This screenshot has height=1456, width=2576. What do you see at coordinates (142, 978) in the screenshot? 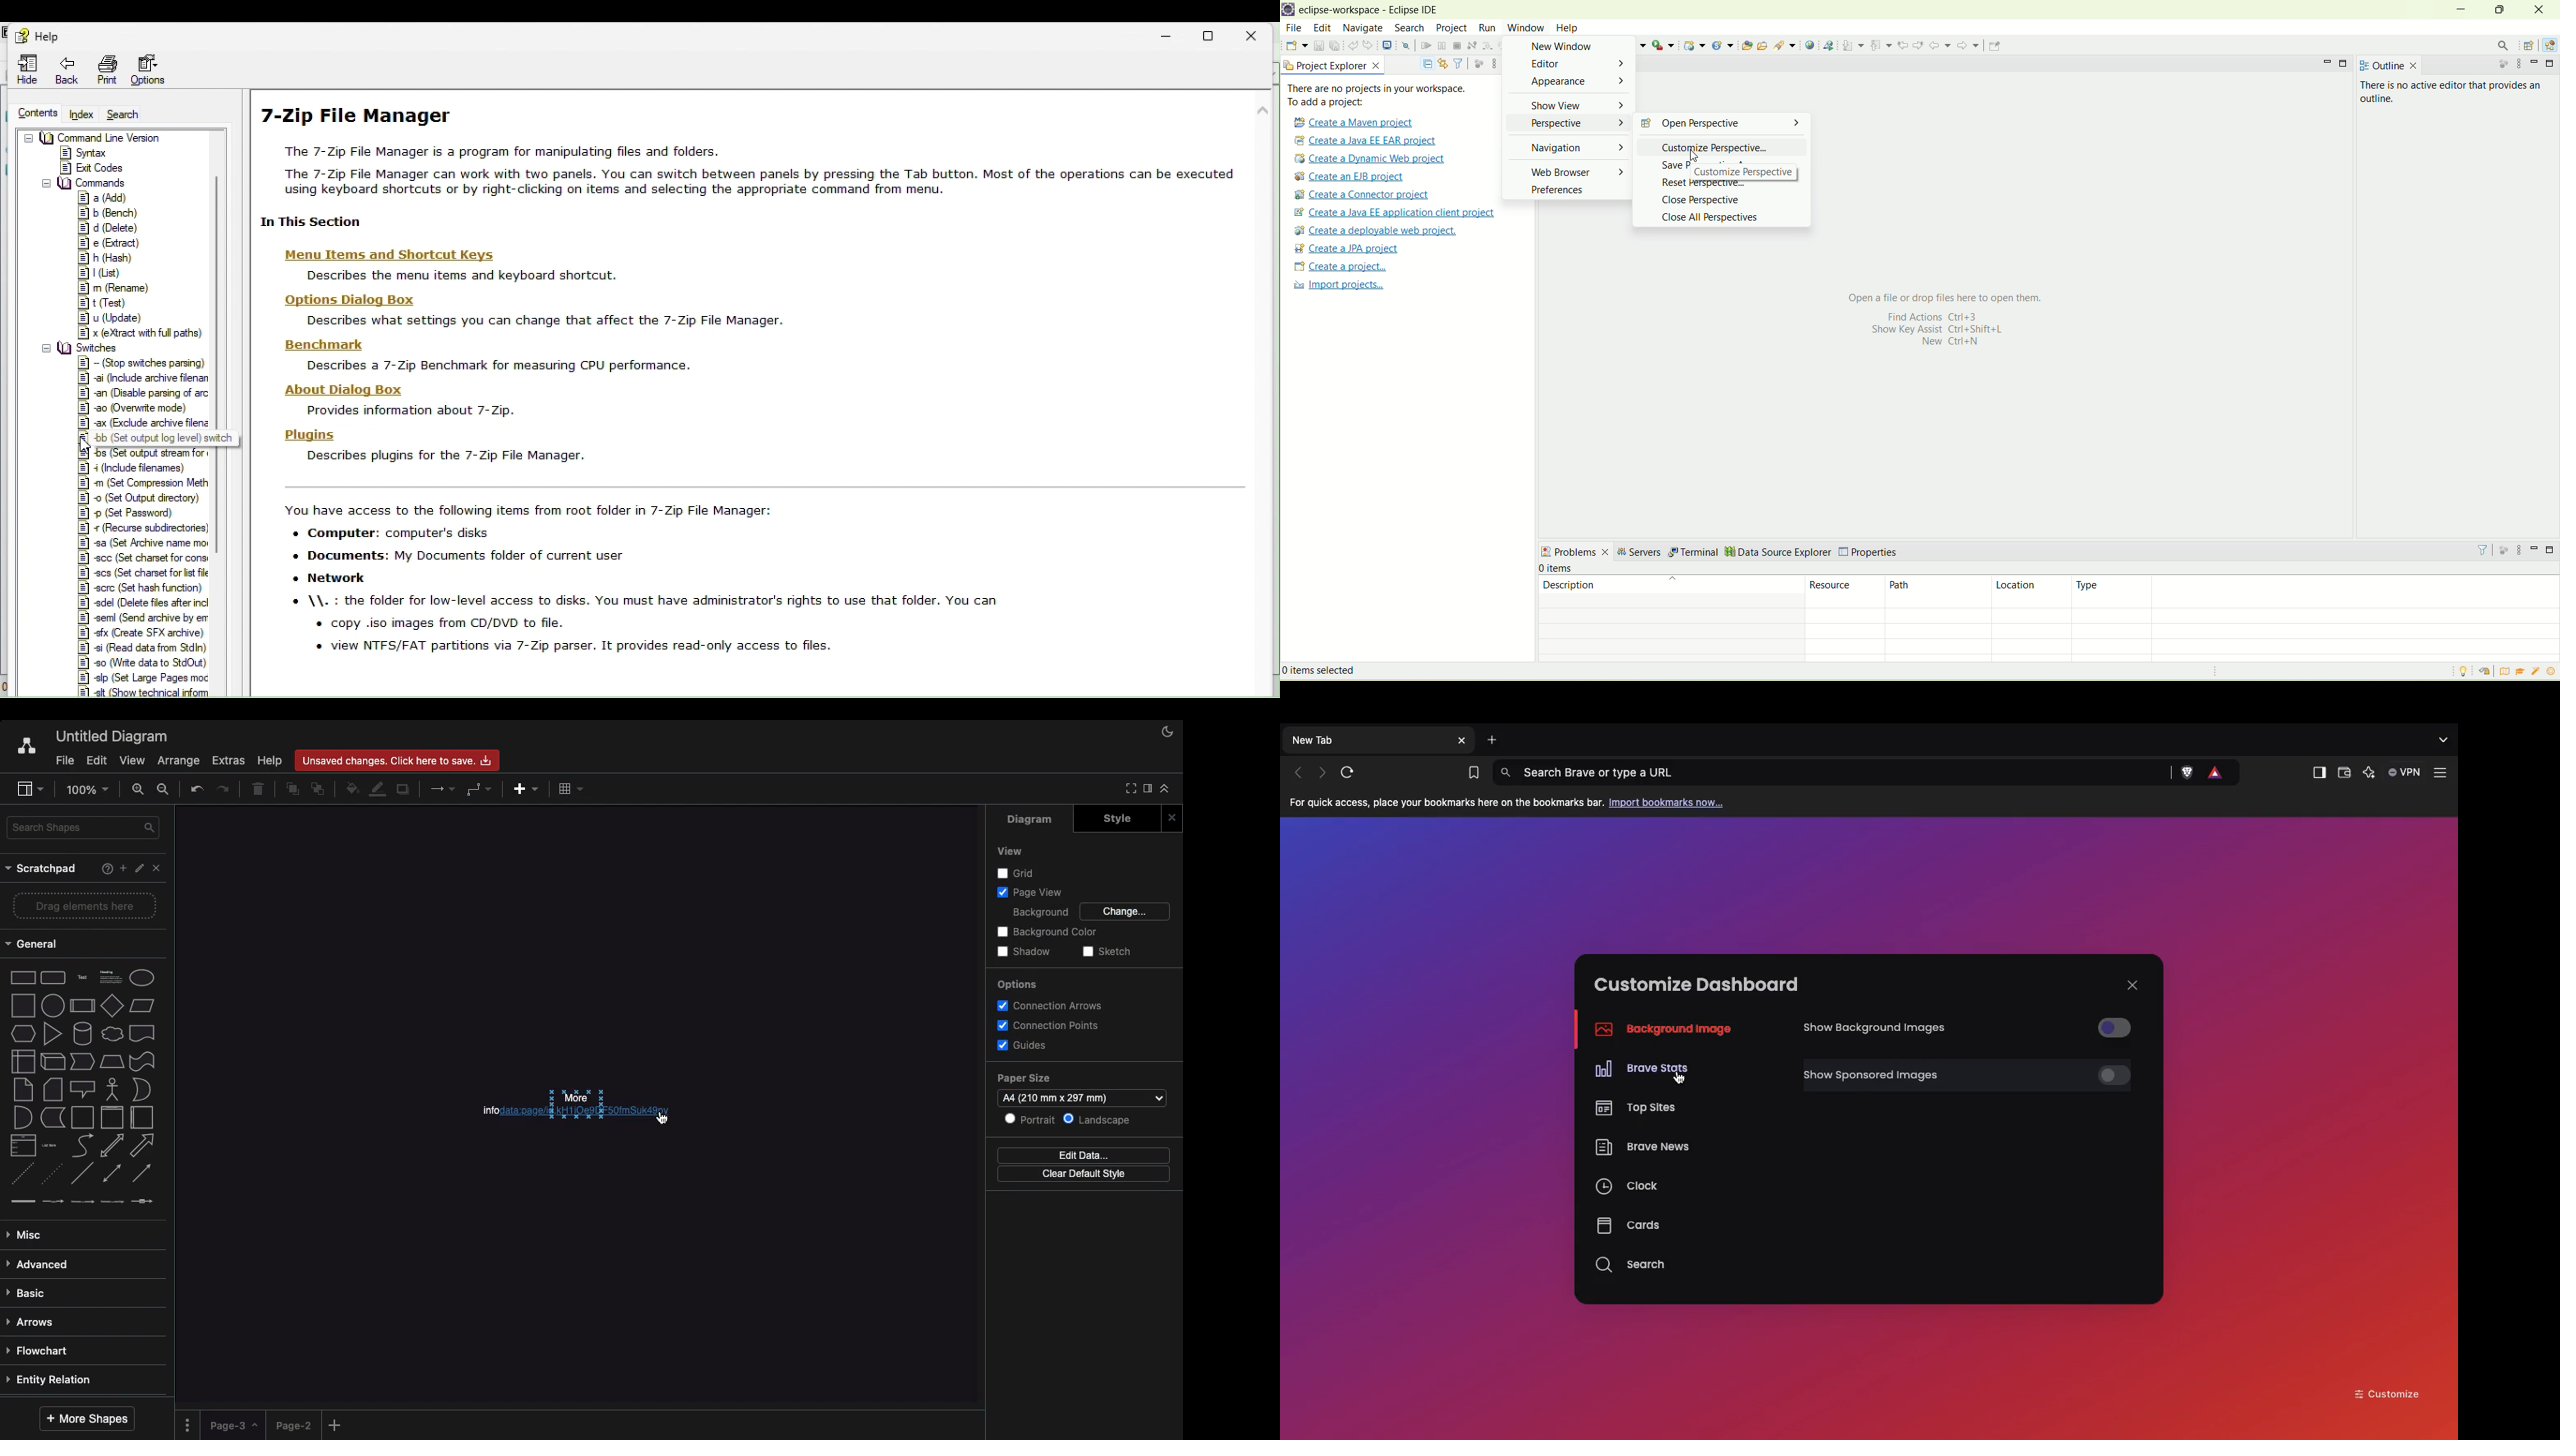
I see `Ellipse` at bounding box center [142, 978].